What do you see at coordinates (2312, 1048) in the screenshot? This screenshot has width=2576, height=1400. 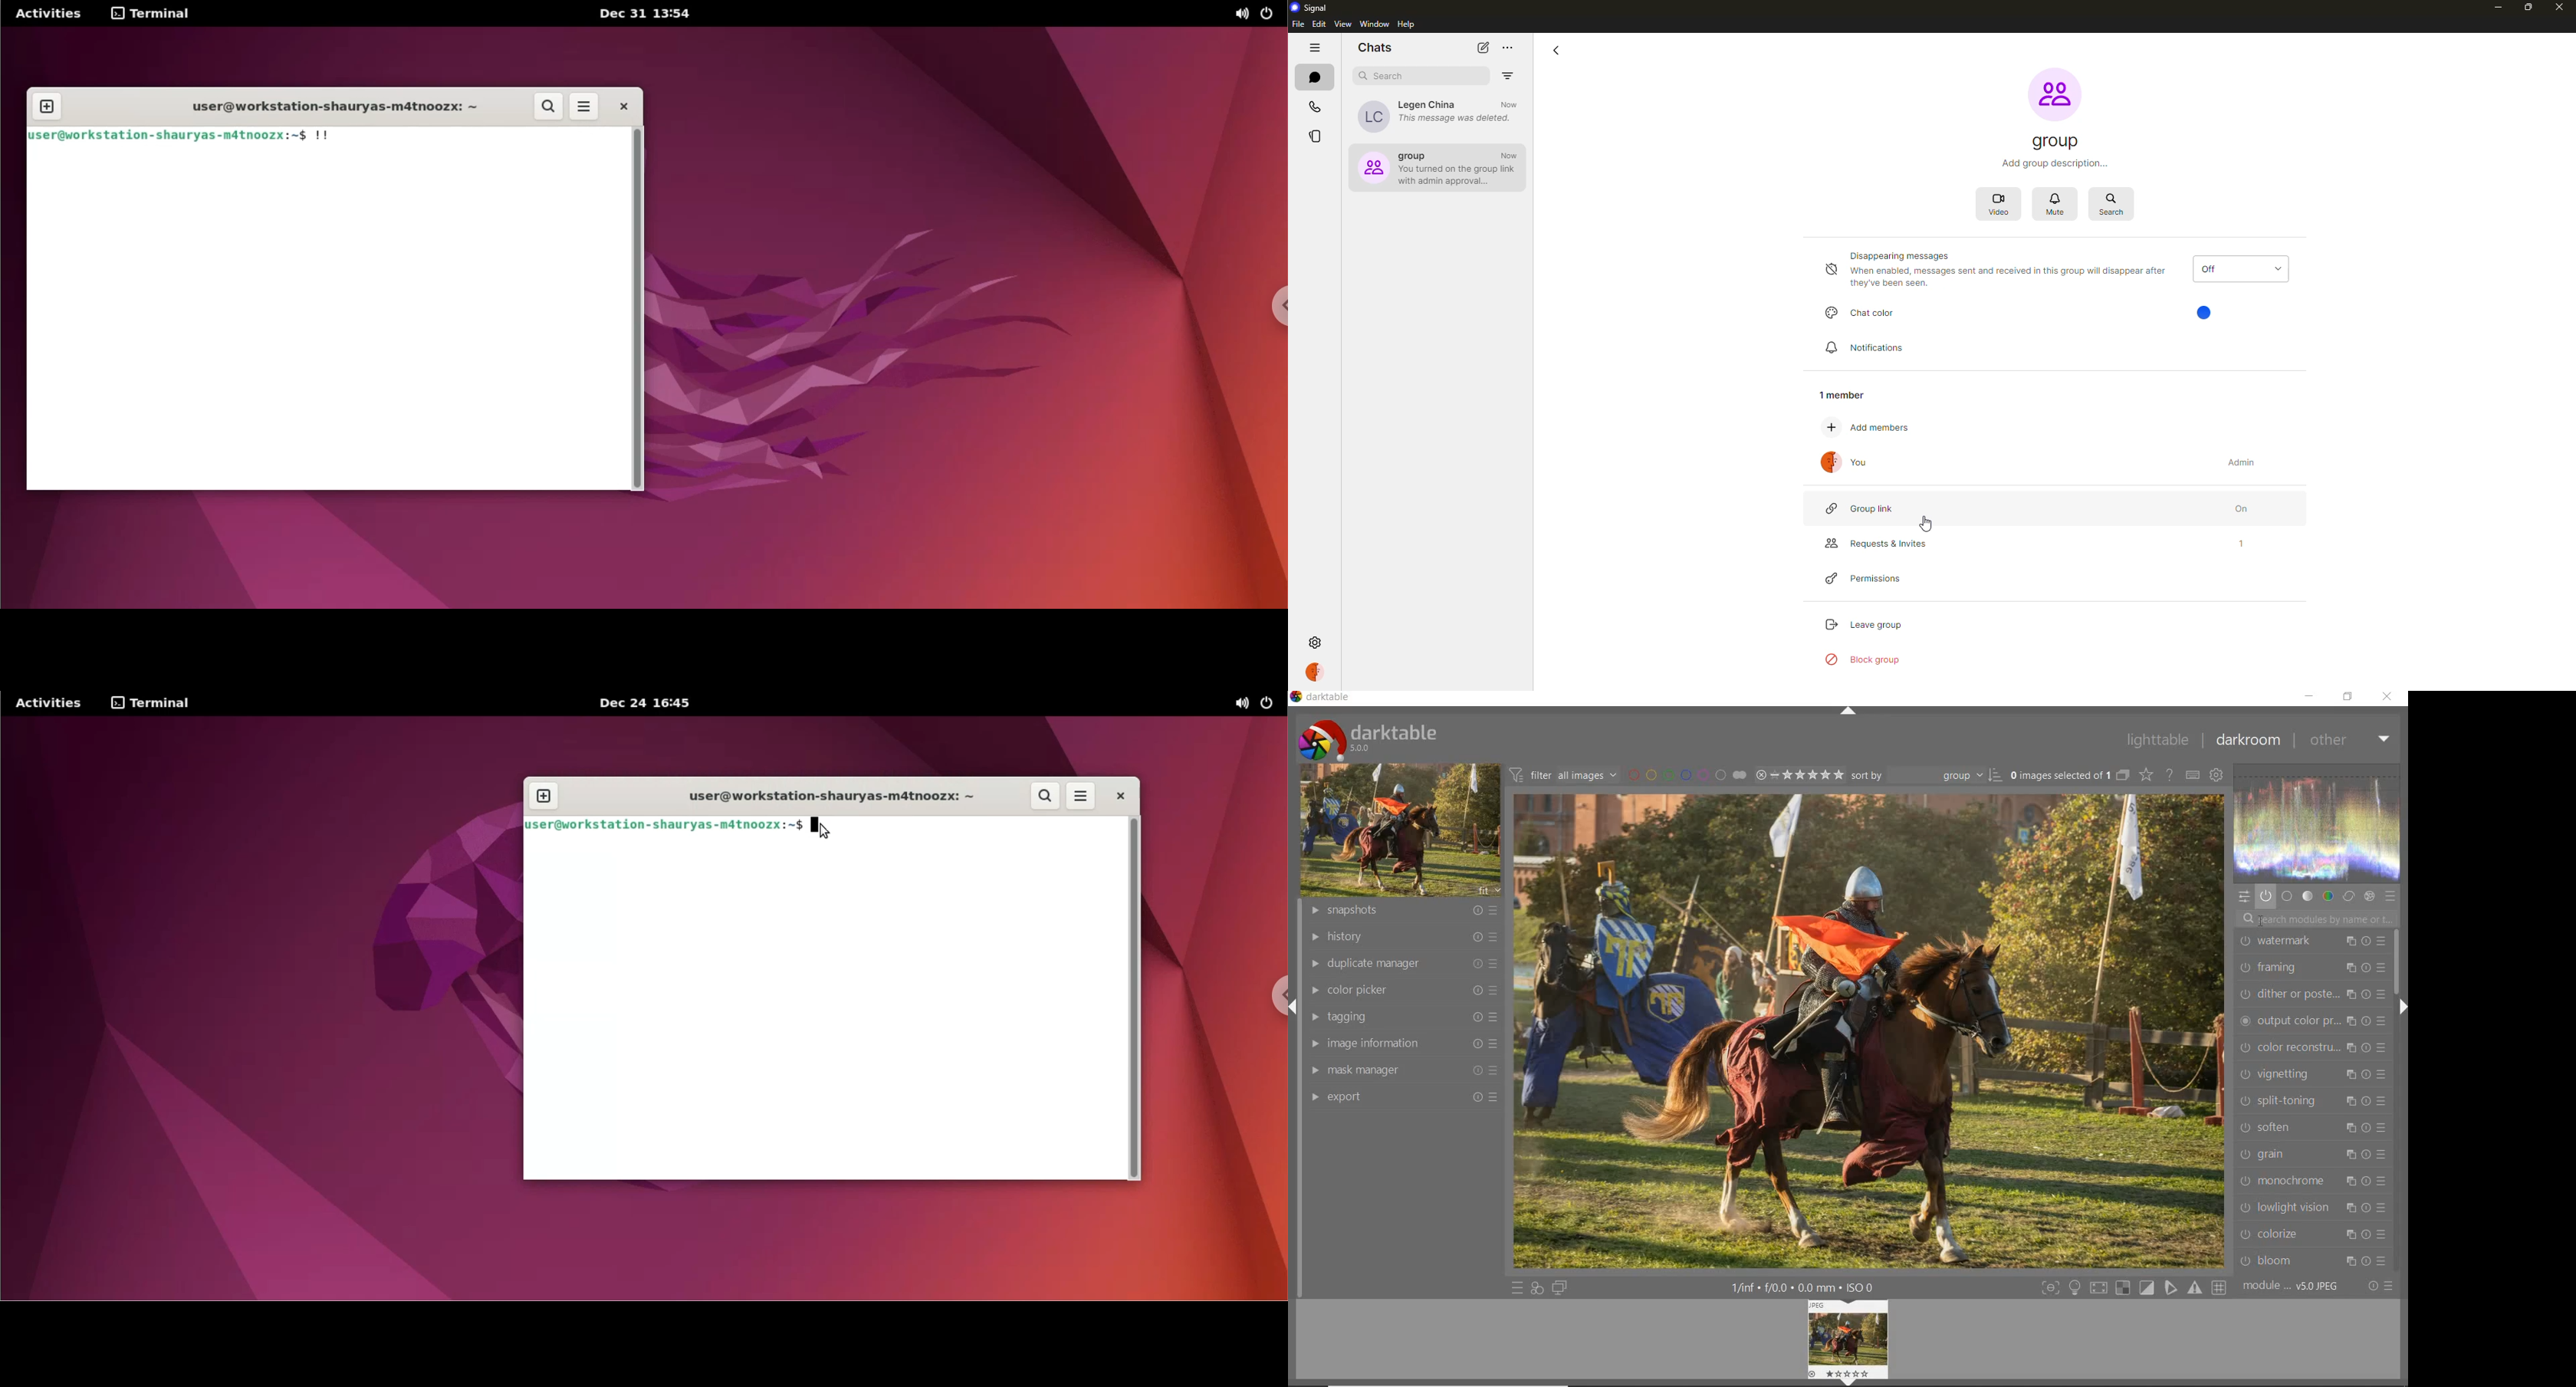 I see `color reconstruction` at bounding box center [2312, 1048].